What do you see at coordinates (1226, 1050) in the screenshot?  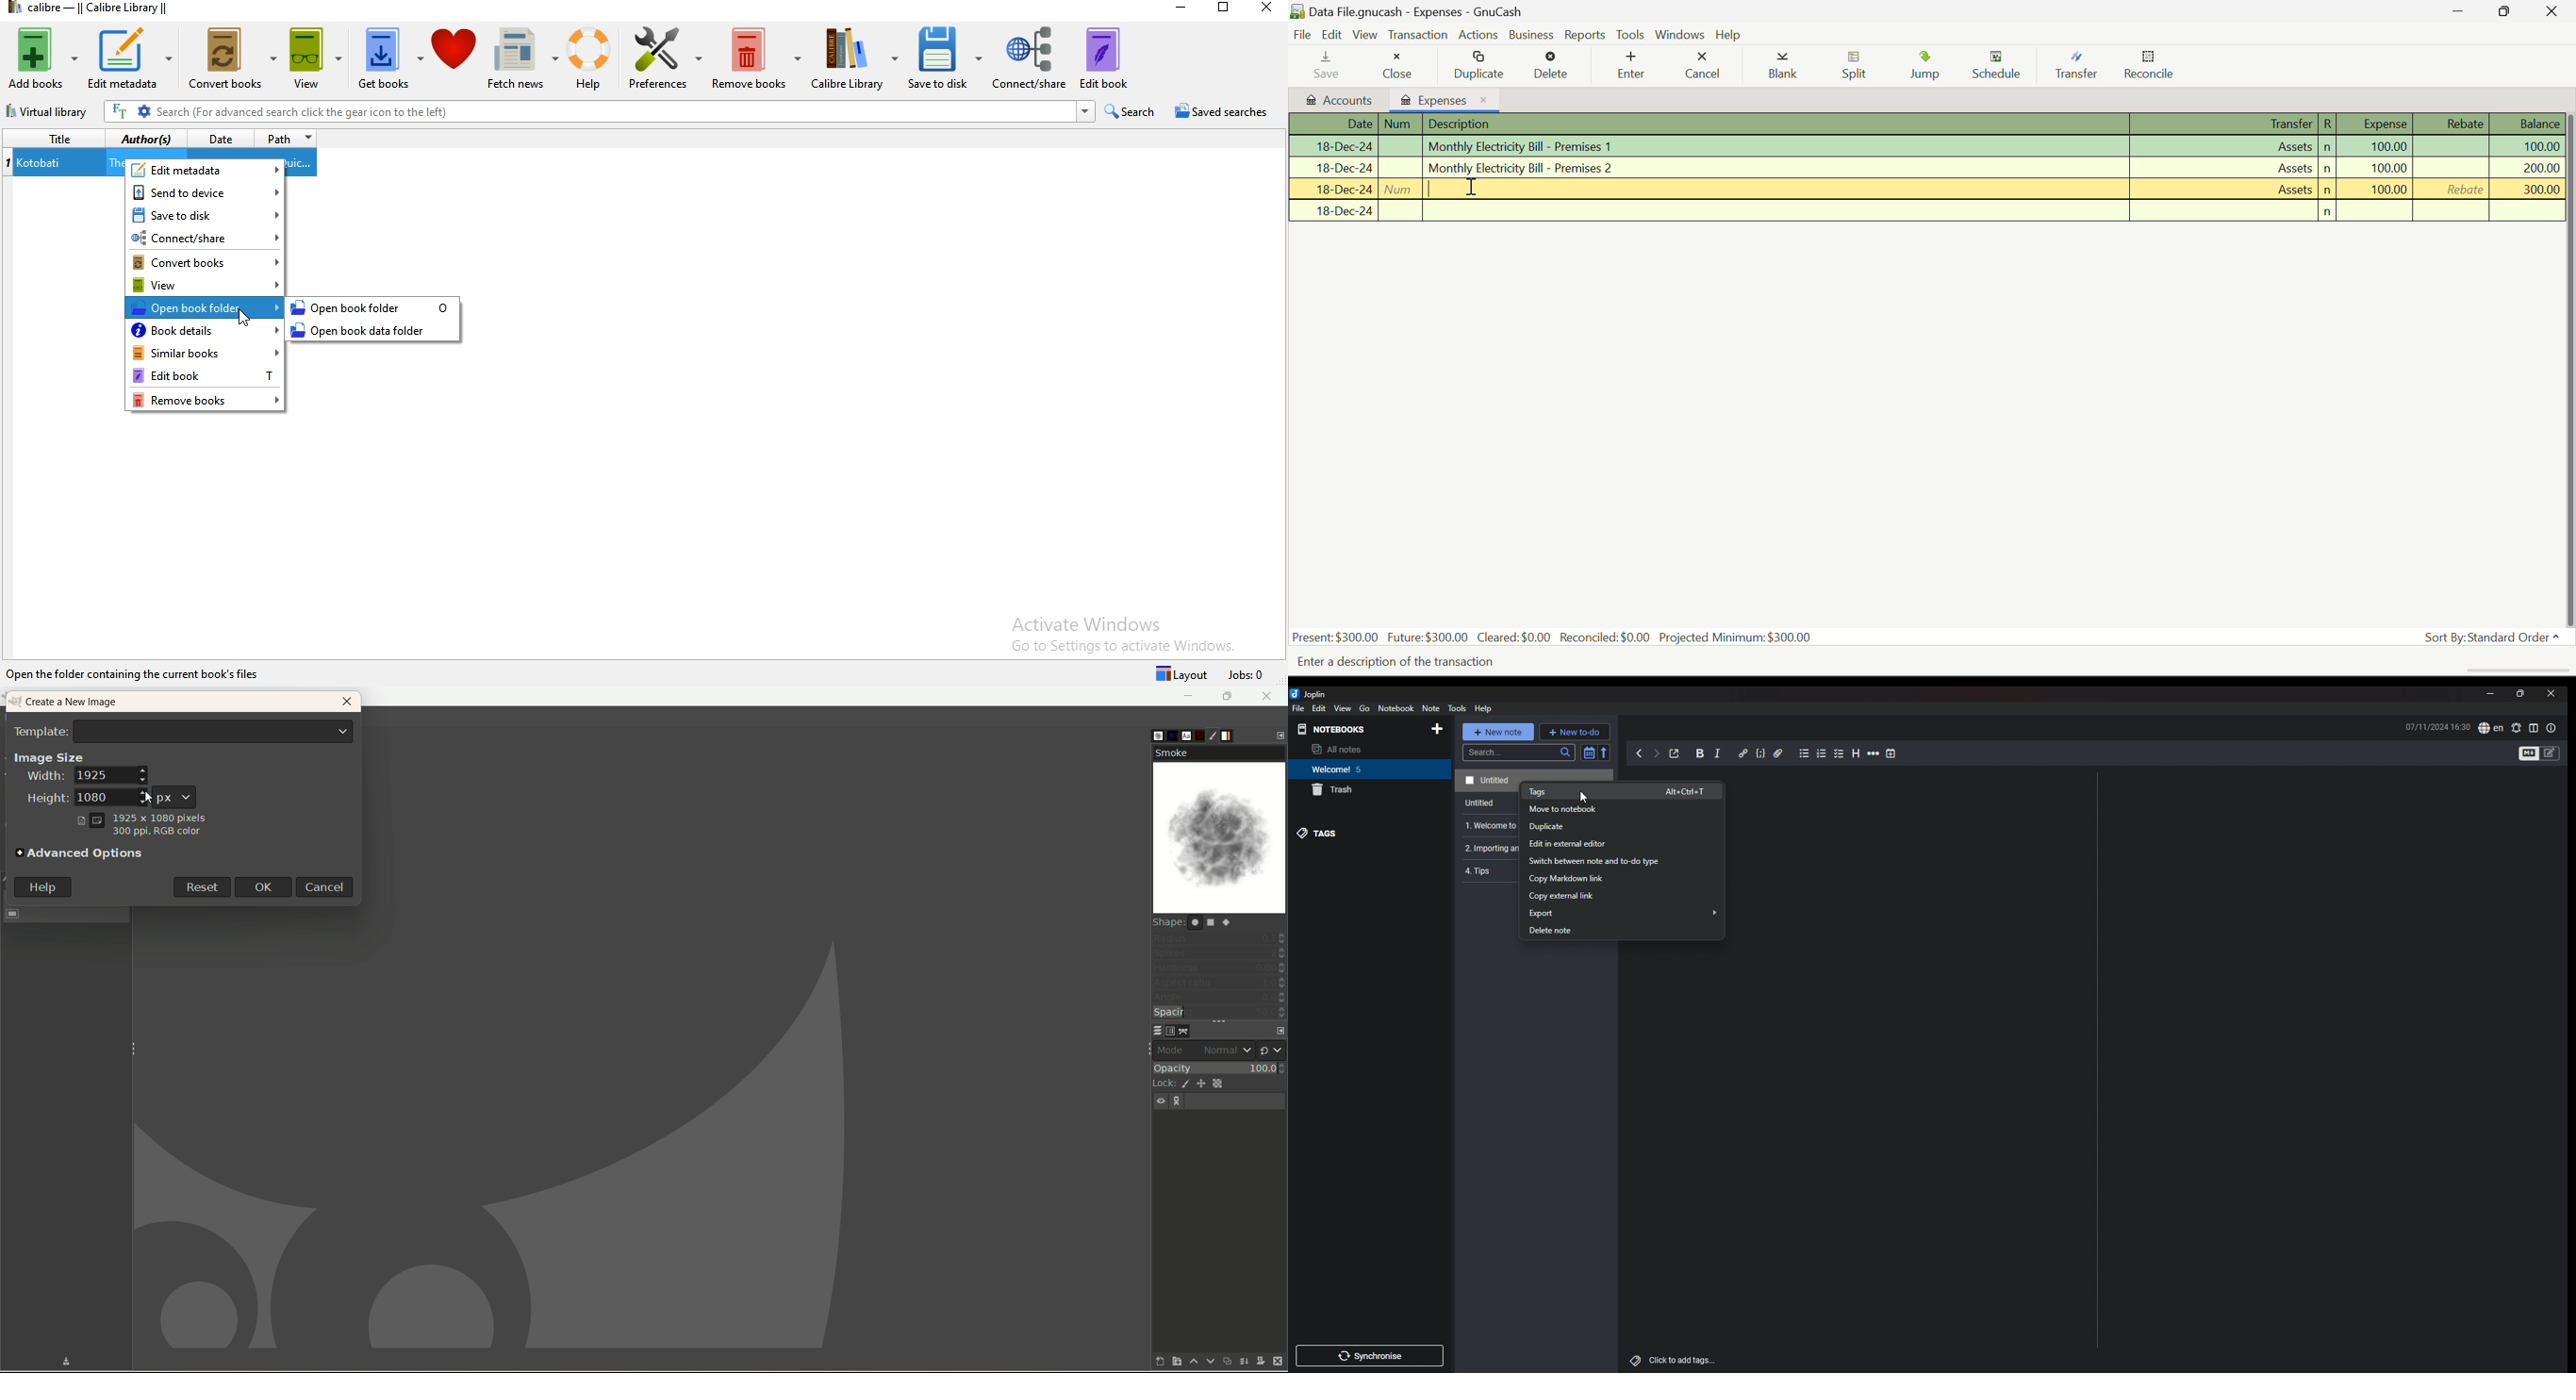 I see `normal` at bounding box center [1226, 1050].